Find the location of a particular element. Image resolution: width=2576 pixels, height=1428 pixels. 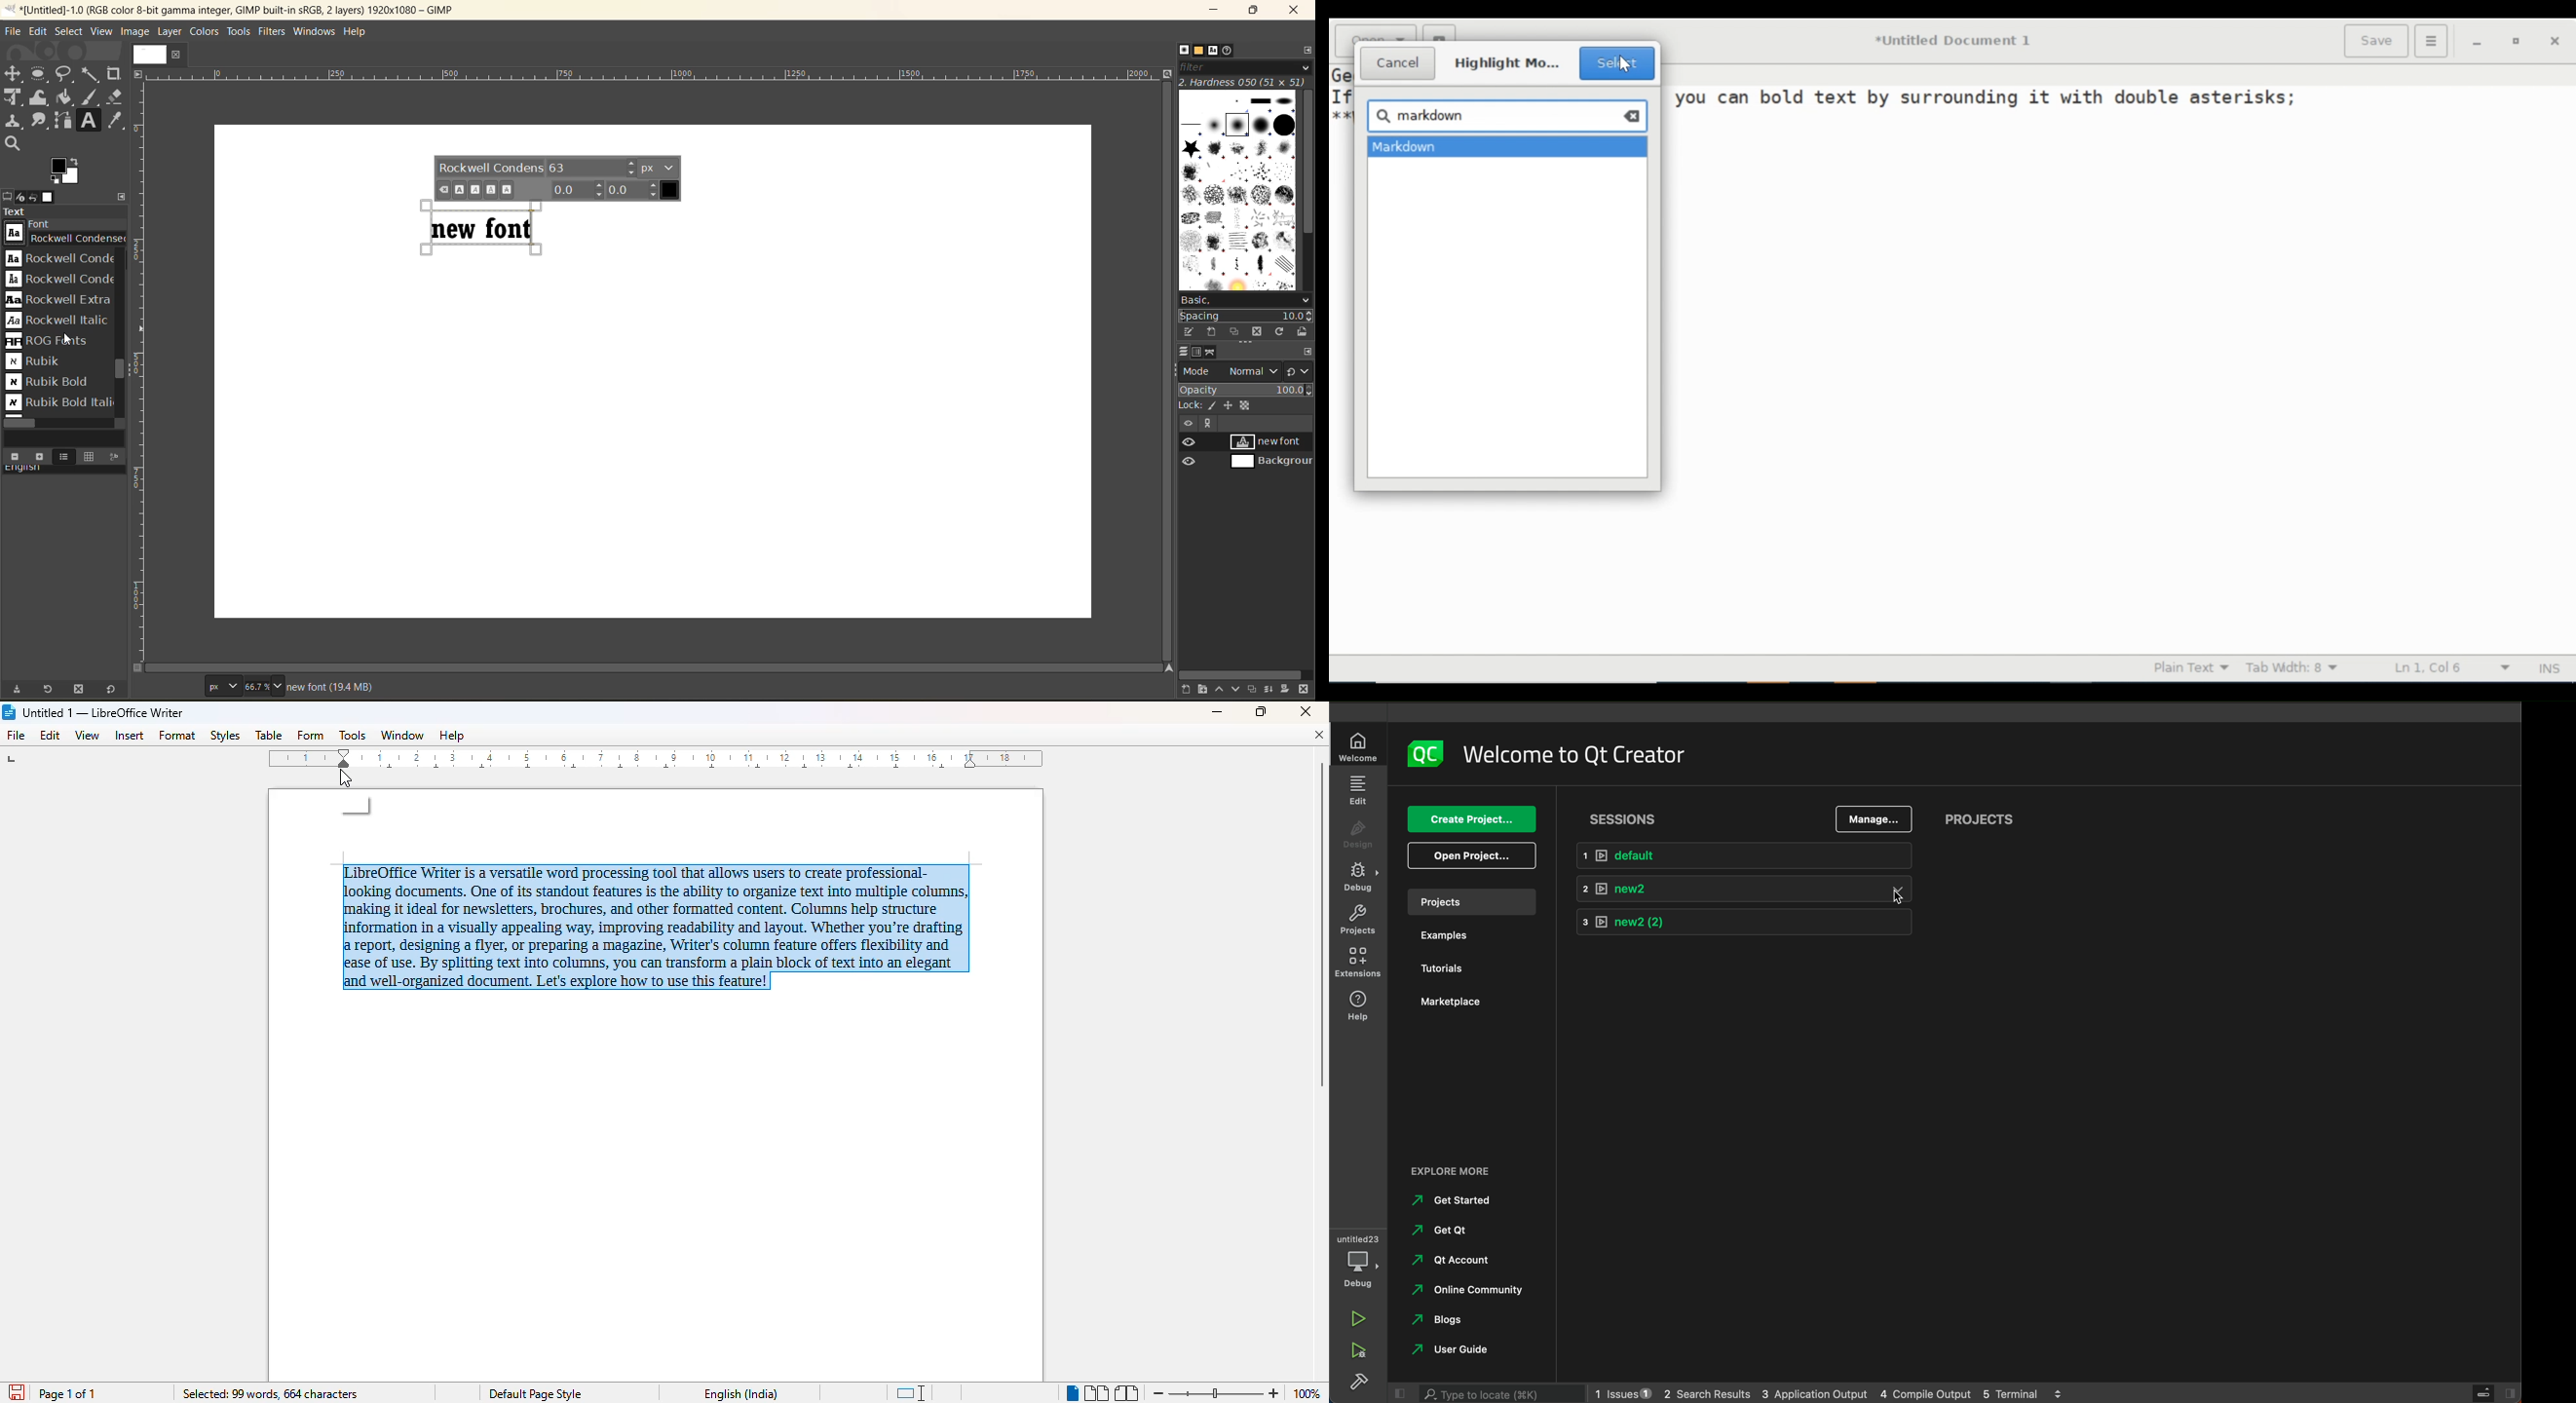

format is located at coordinates (178, 736).